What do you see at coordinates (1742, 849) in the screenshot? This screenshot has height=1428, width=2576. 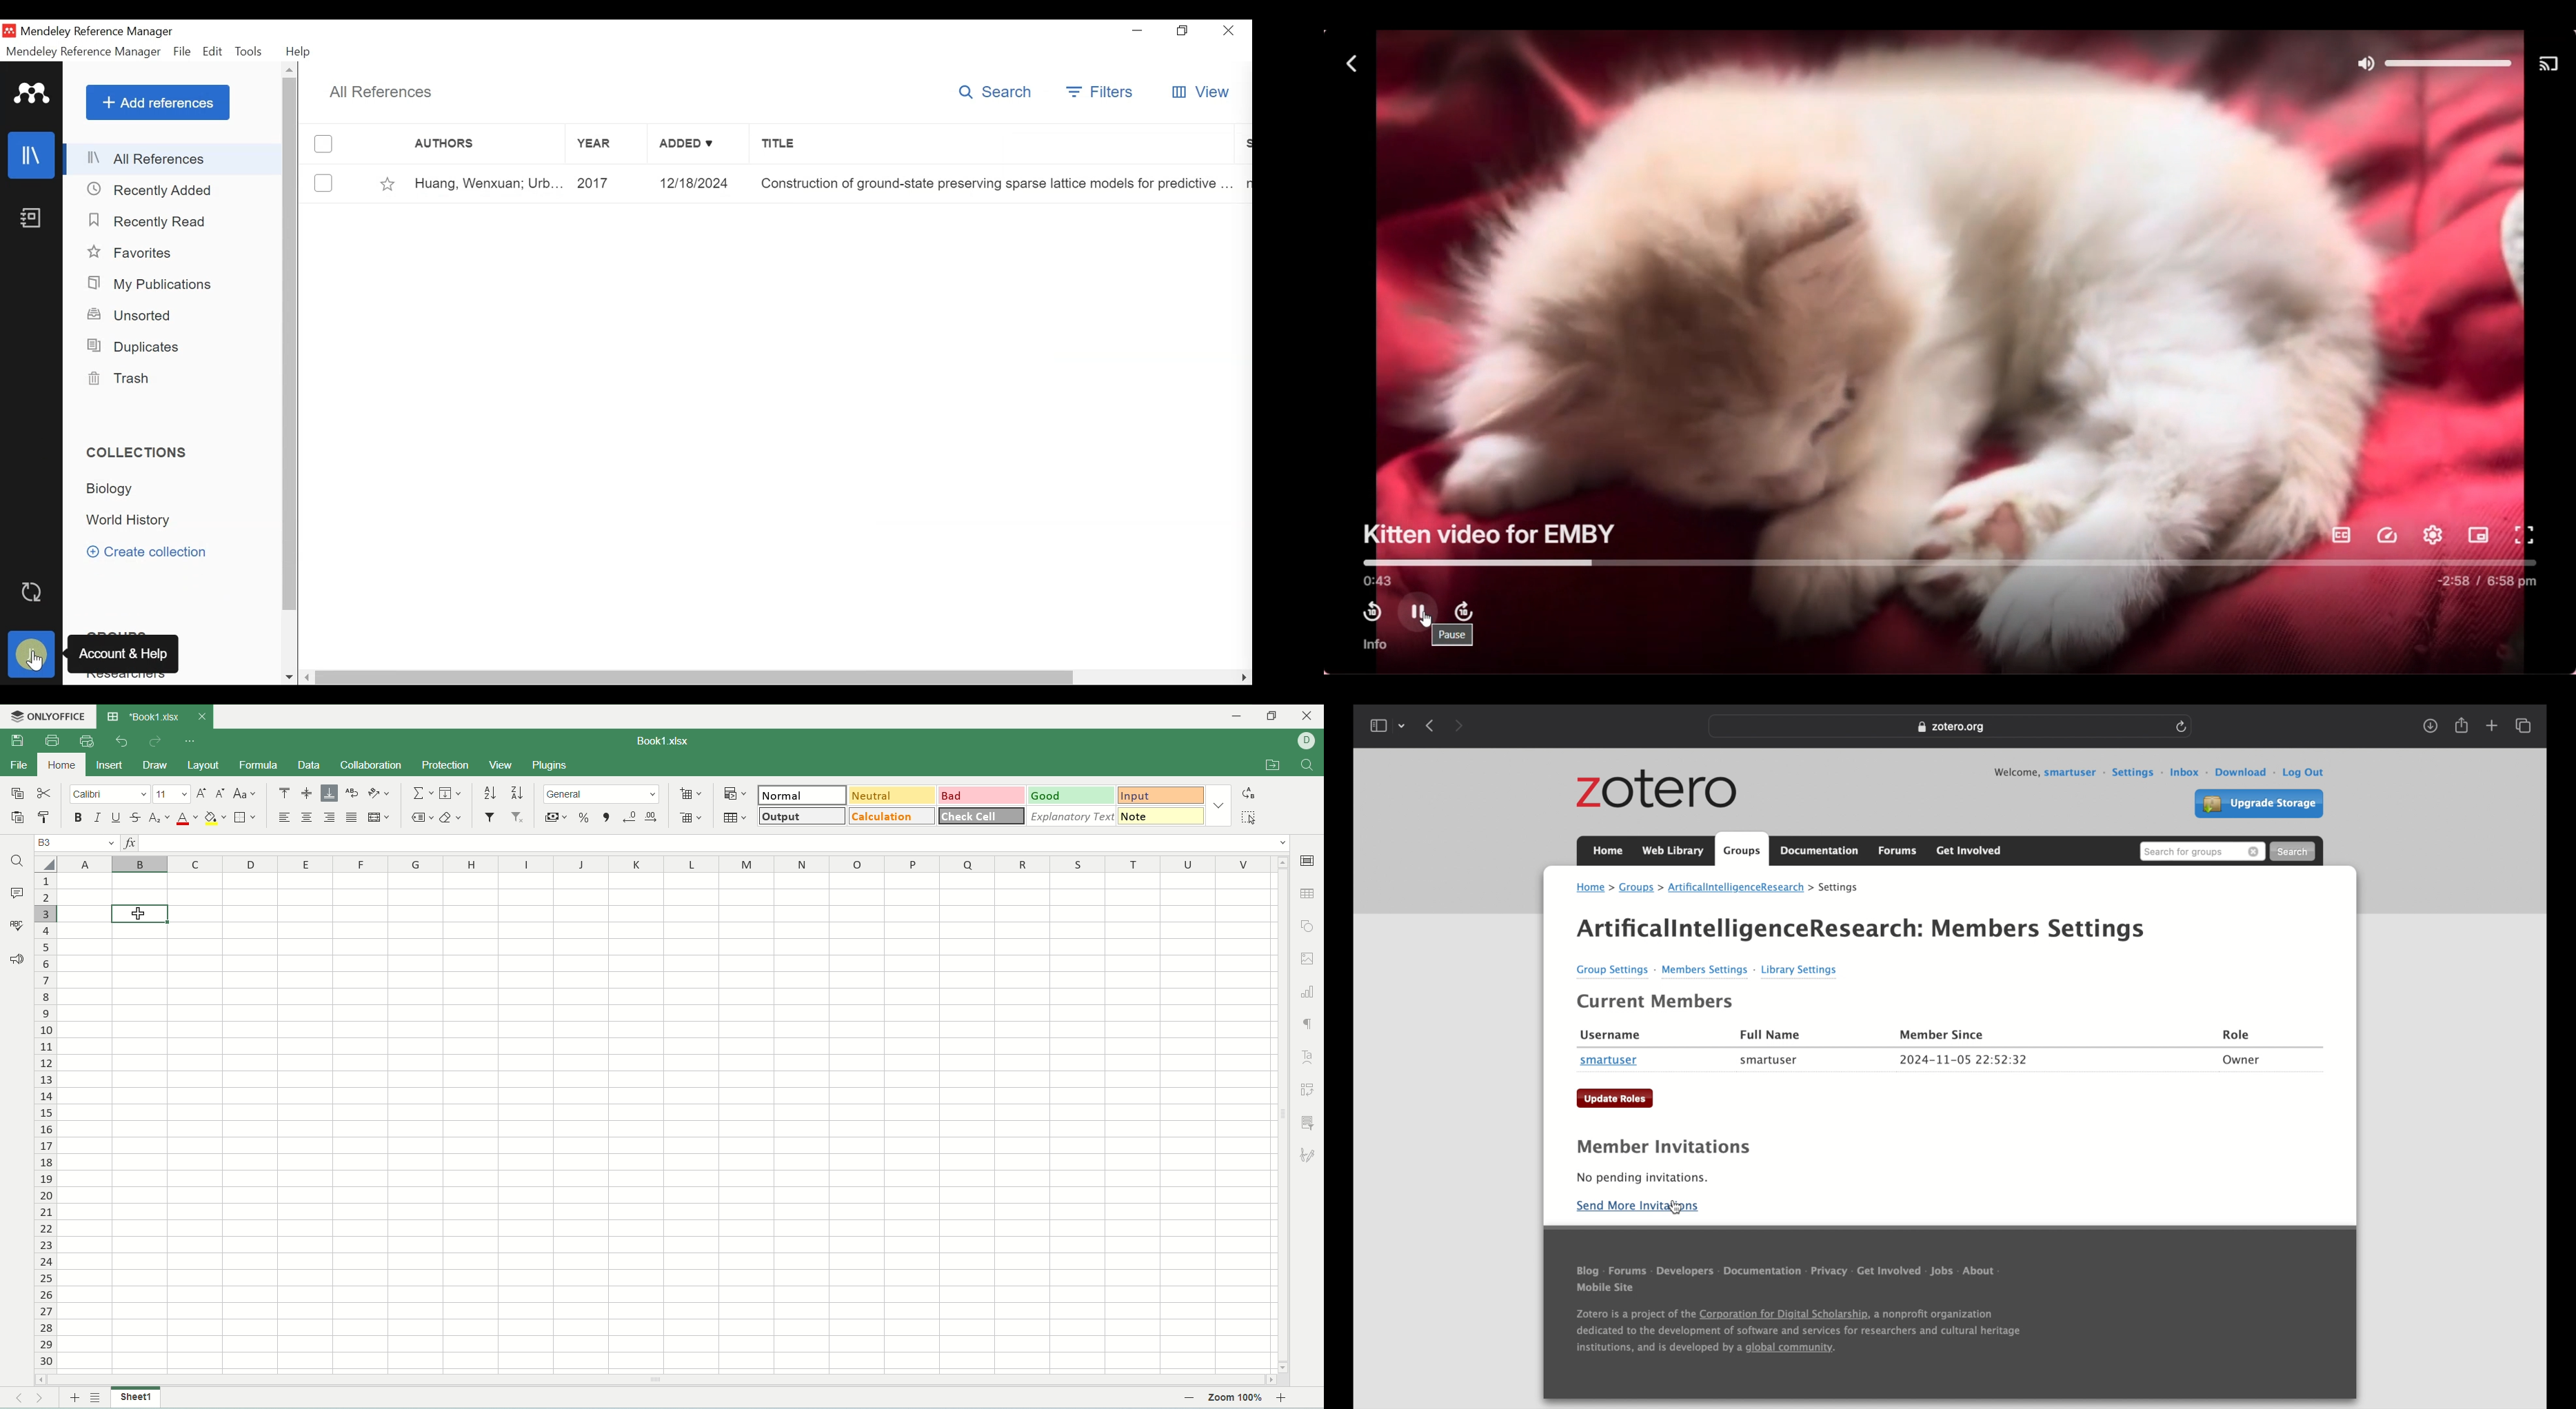 I see `groups tab` at bounding box center [1742, 849].